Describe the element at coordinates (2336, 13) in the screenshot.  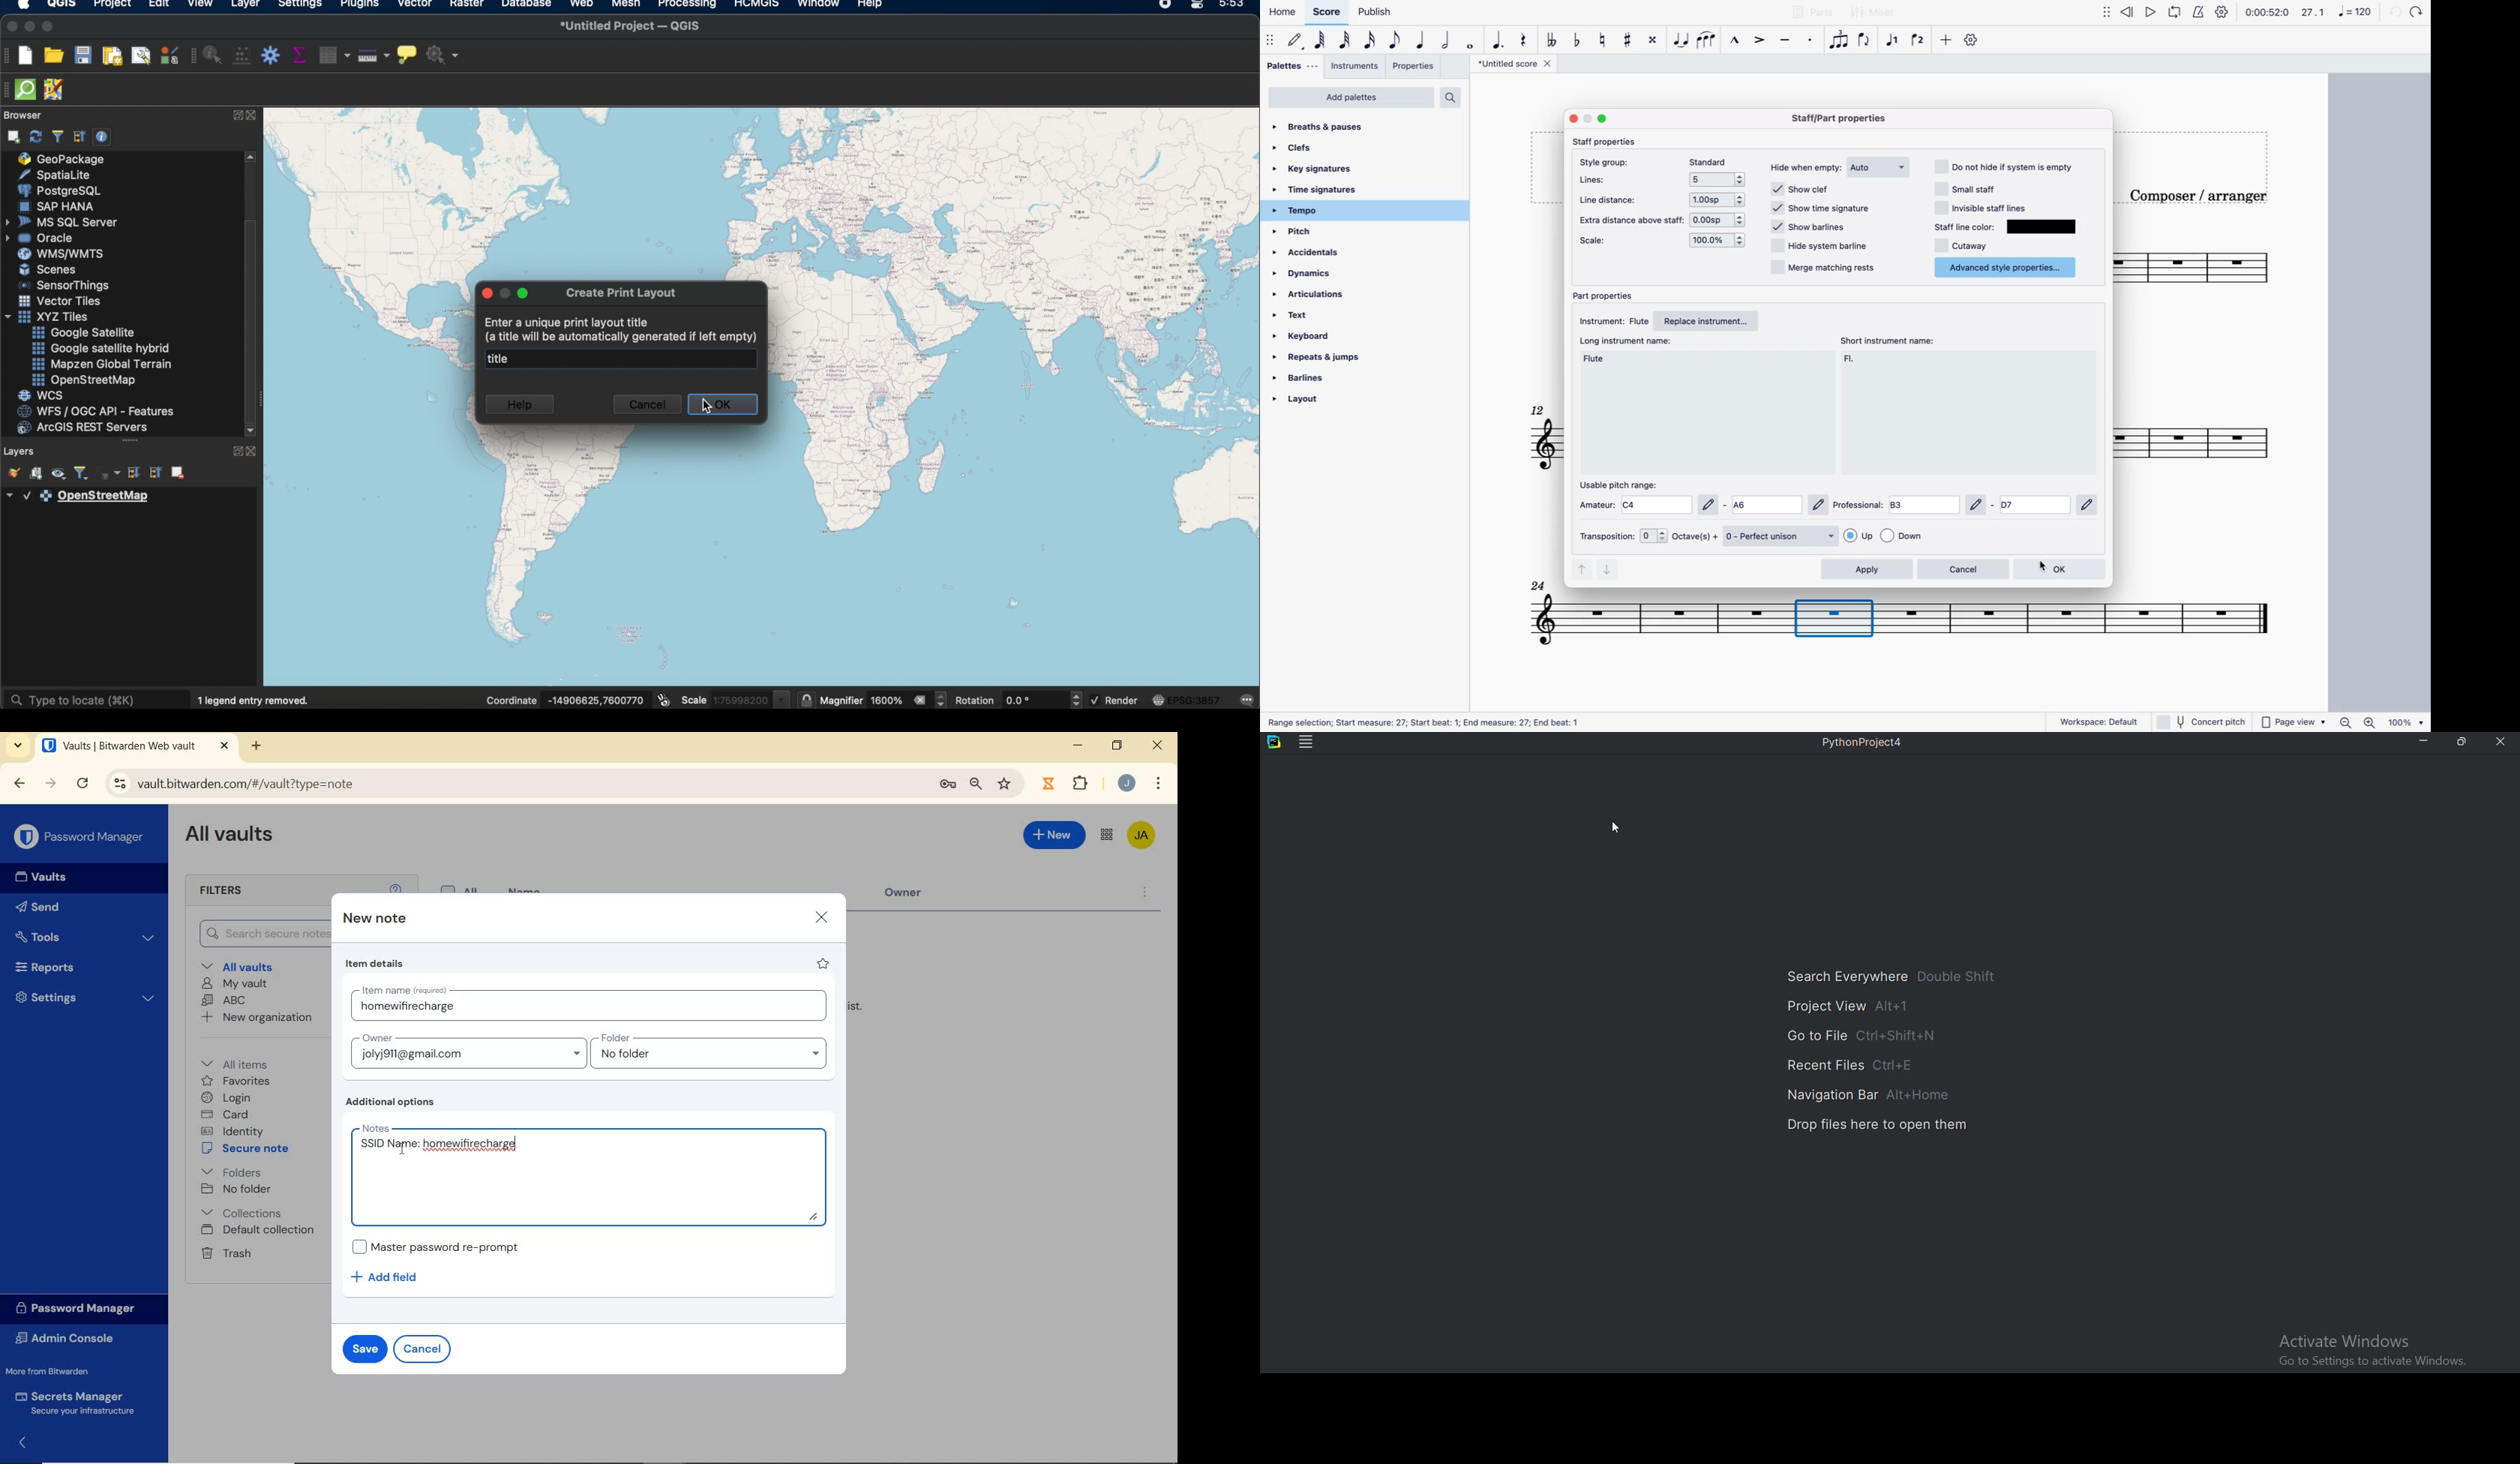
I see `scale` at that location.